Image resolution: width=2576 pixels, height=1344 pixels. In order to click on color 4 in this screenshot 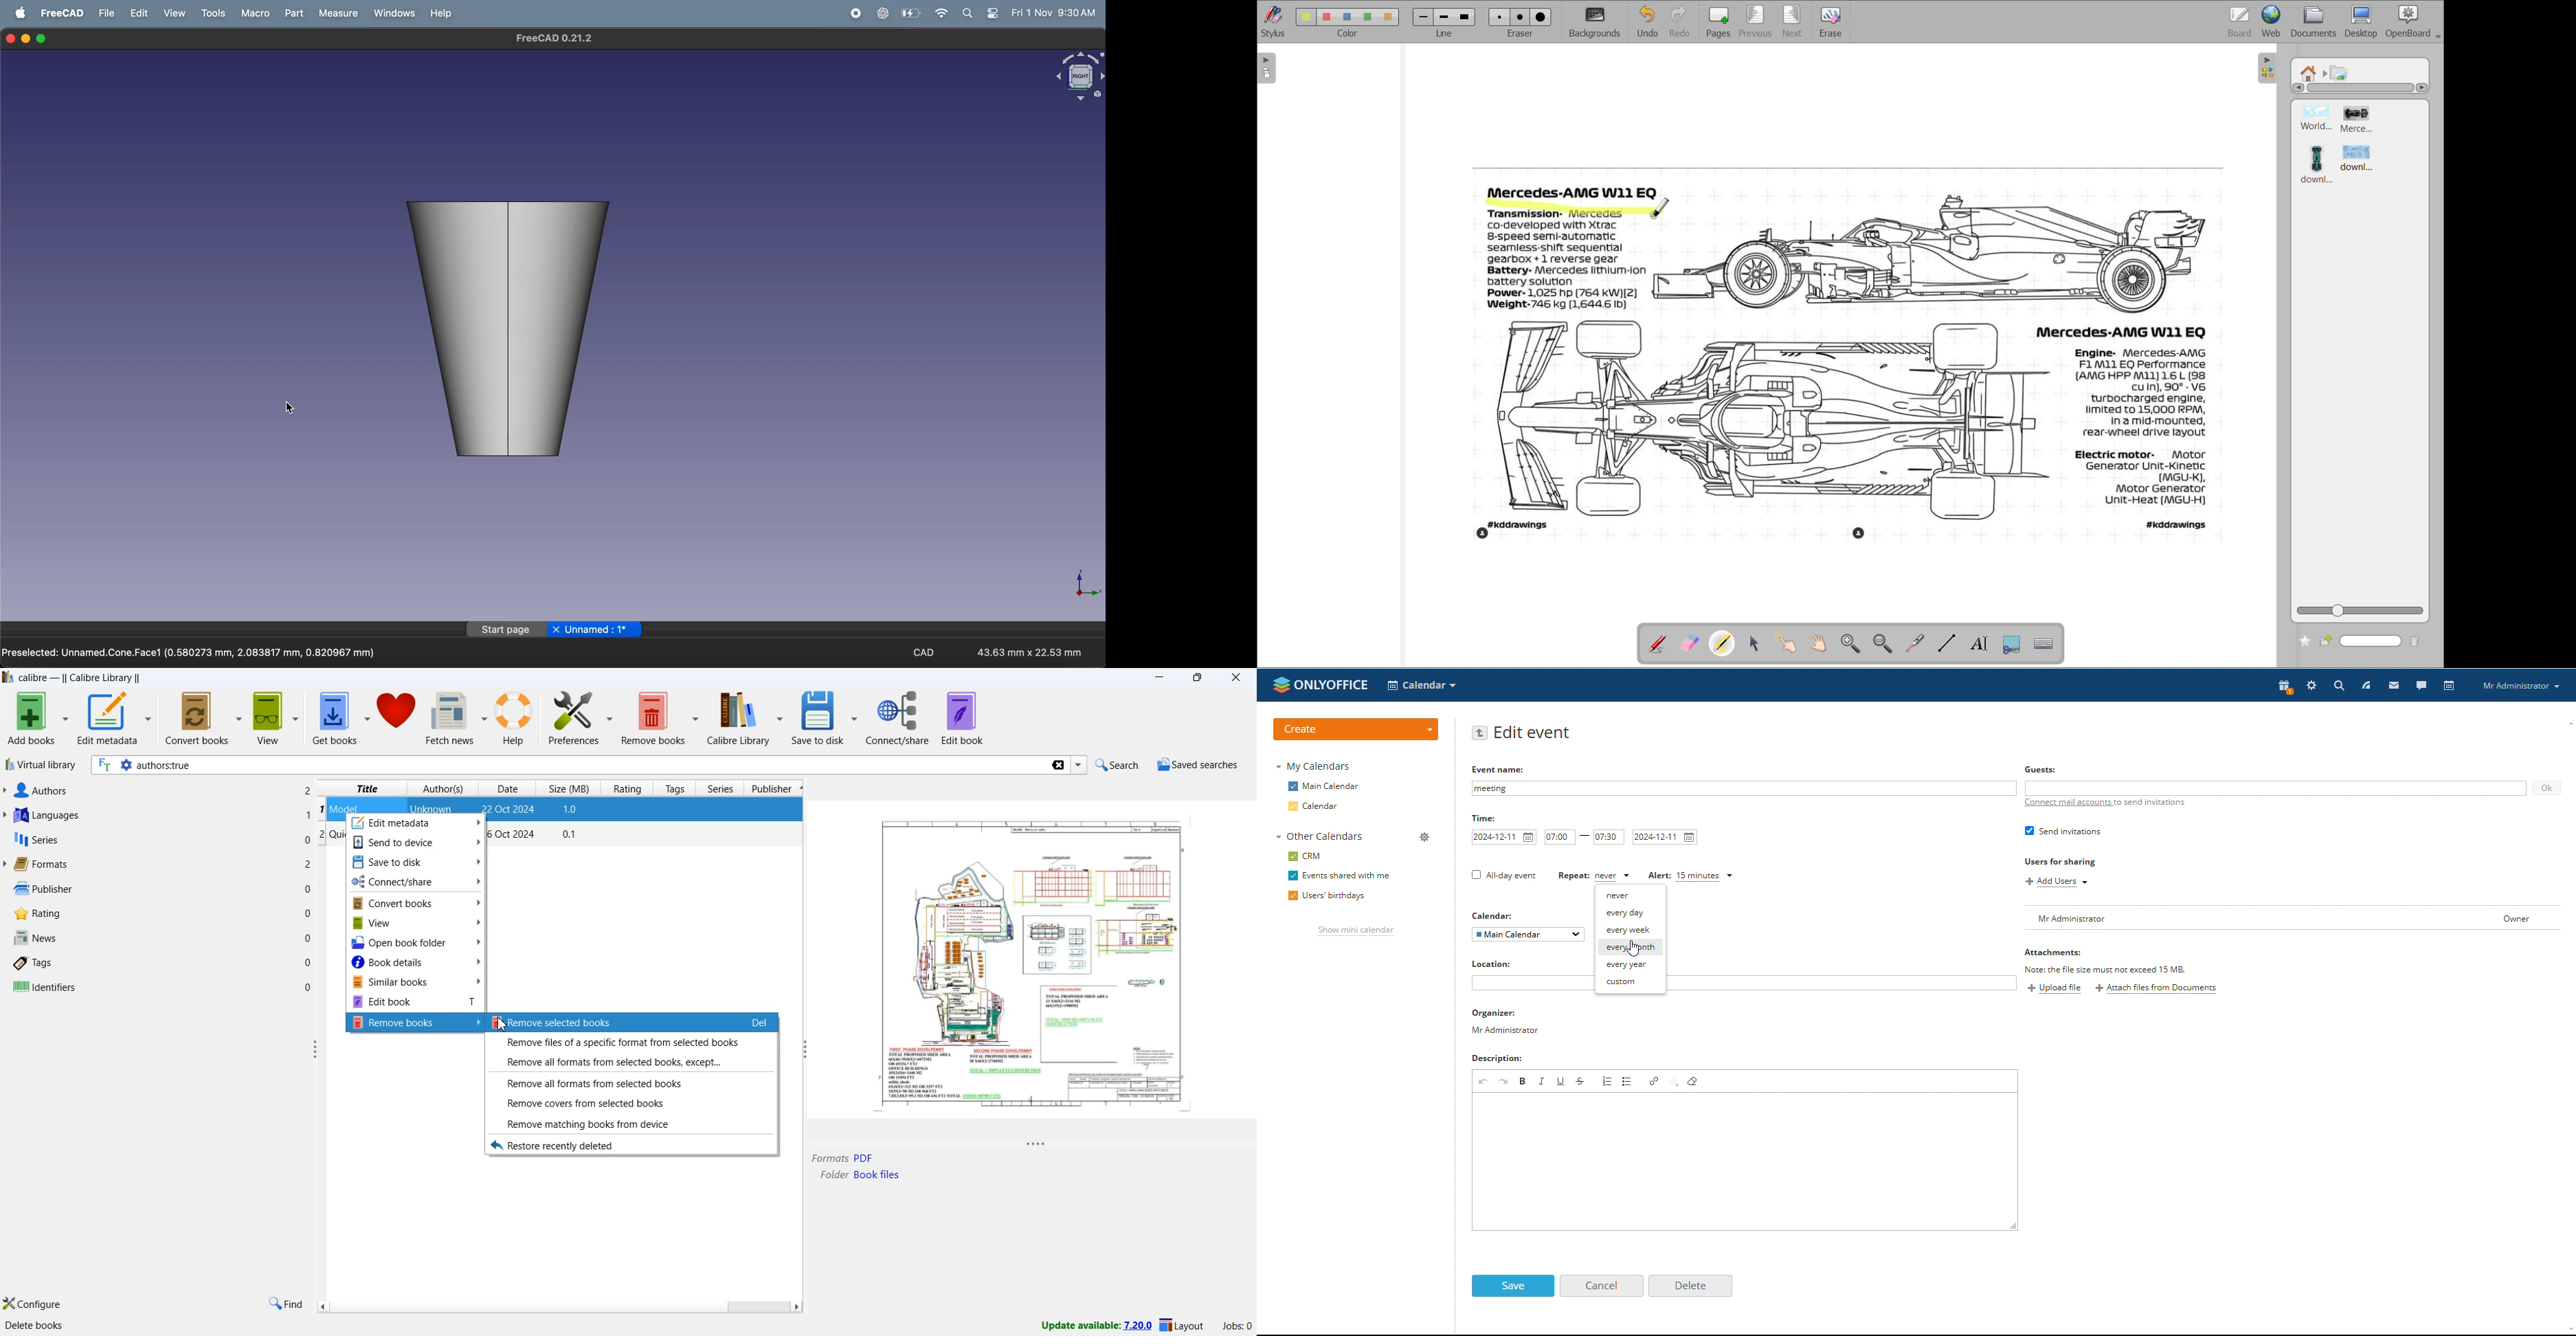, I will do `click(1368, 18)`.